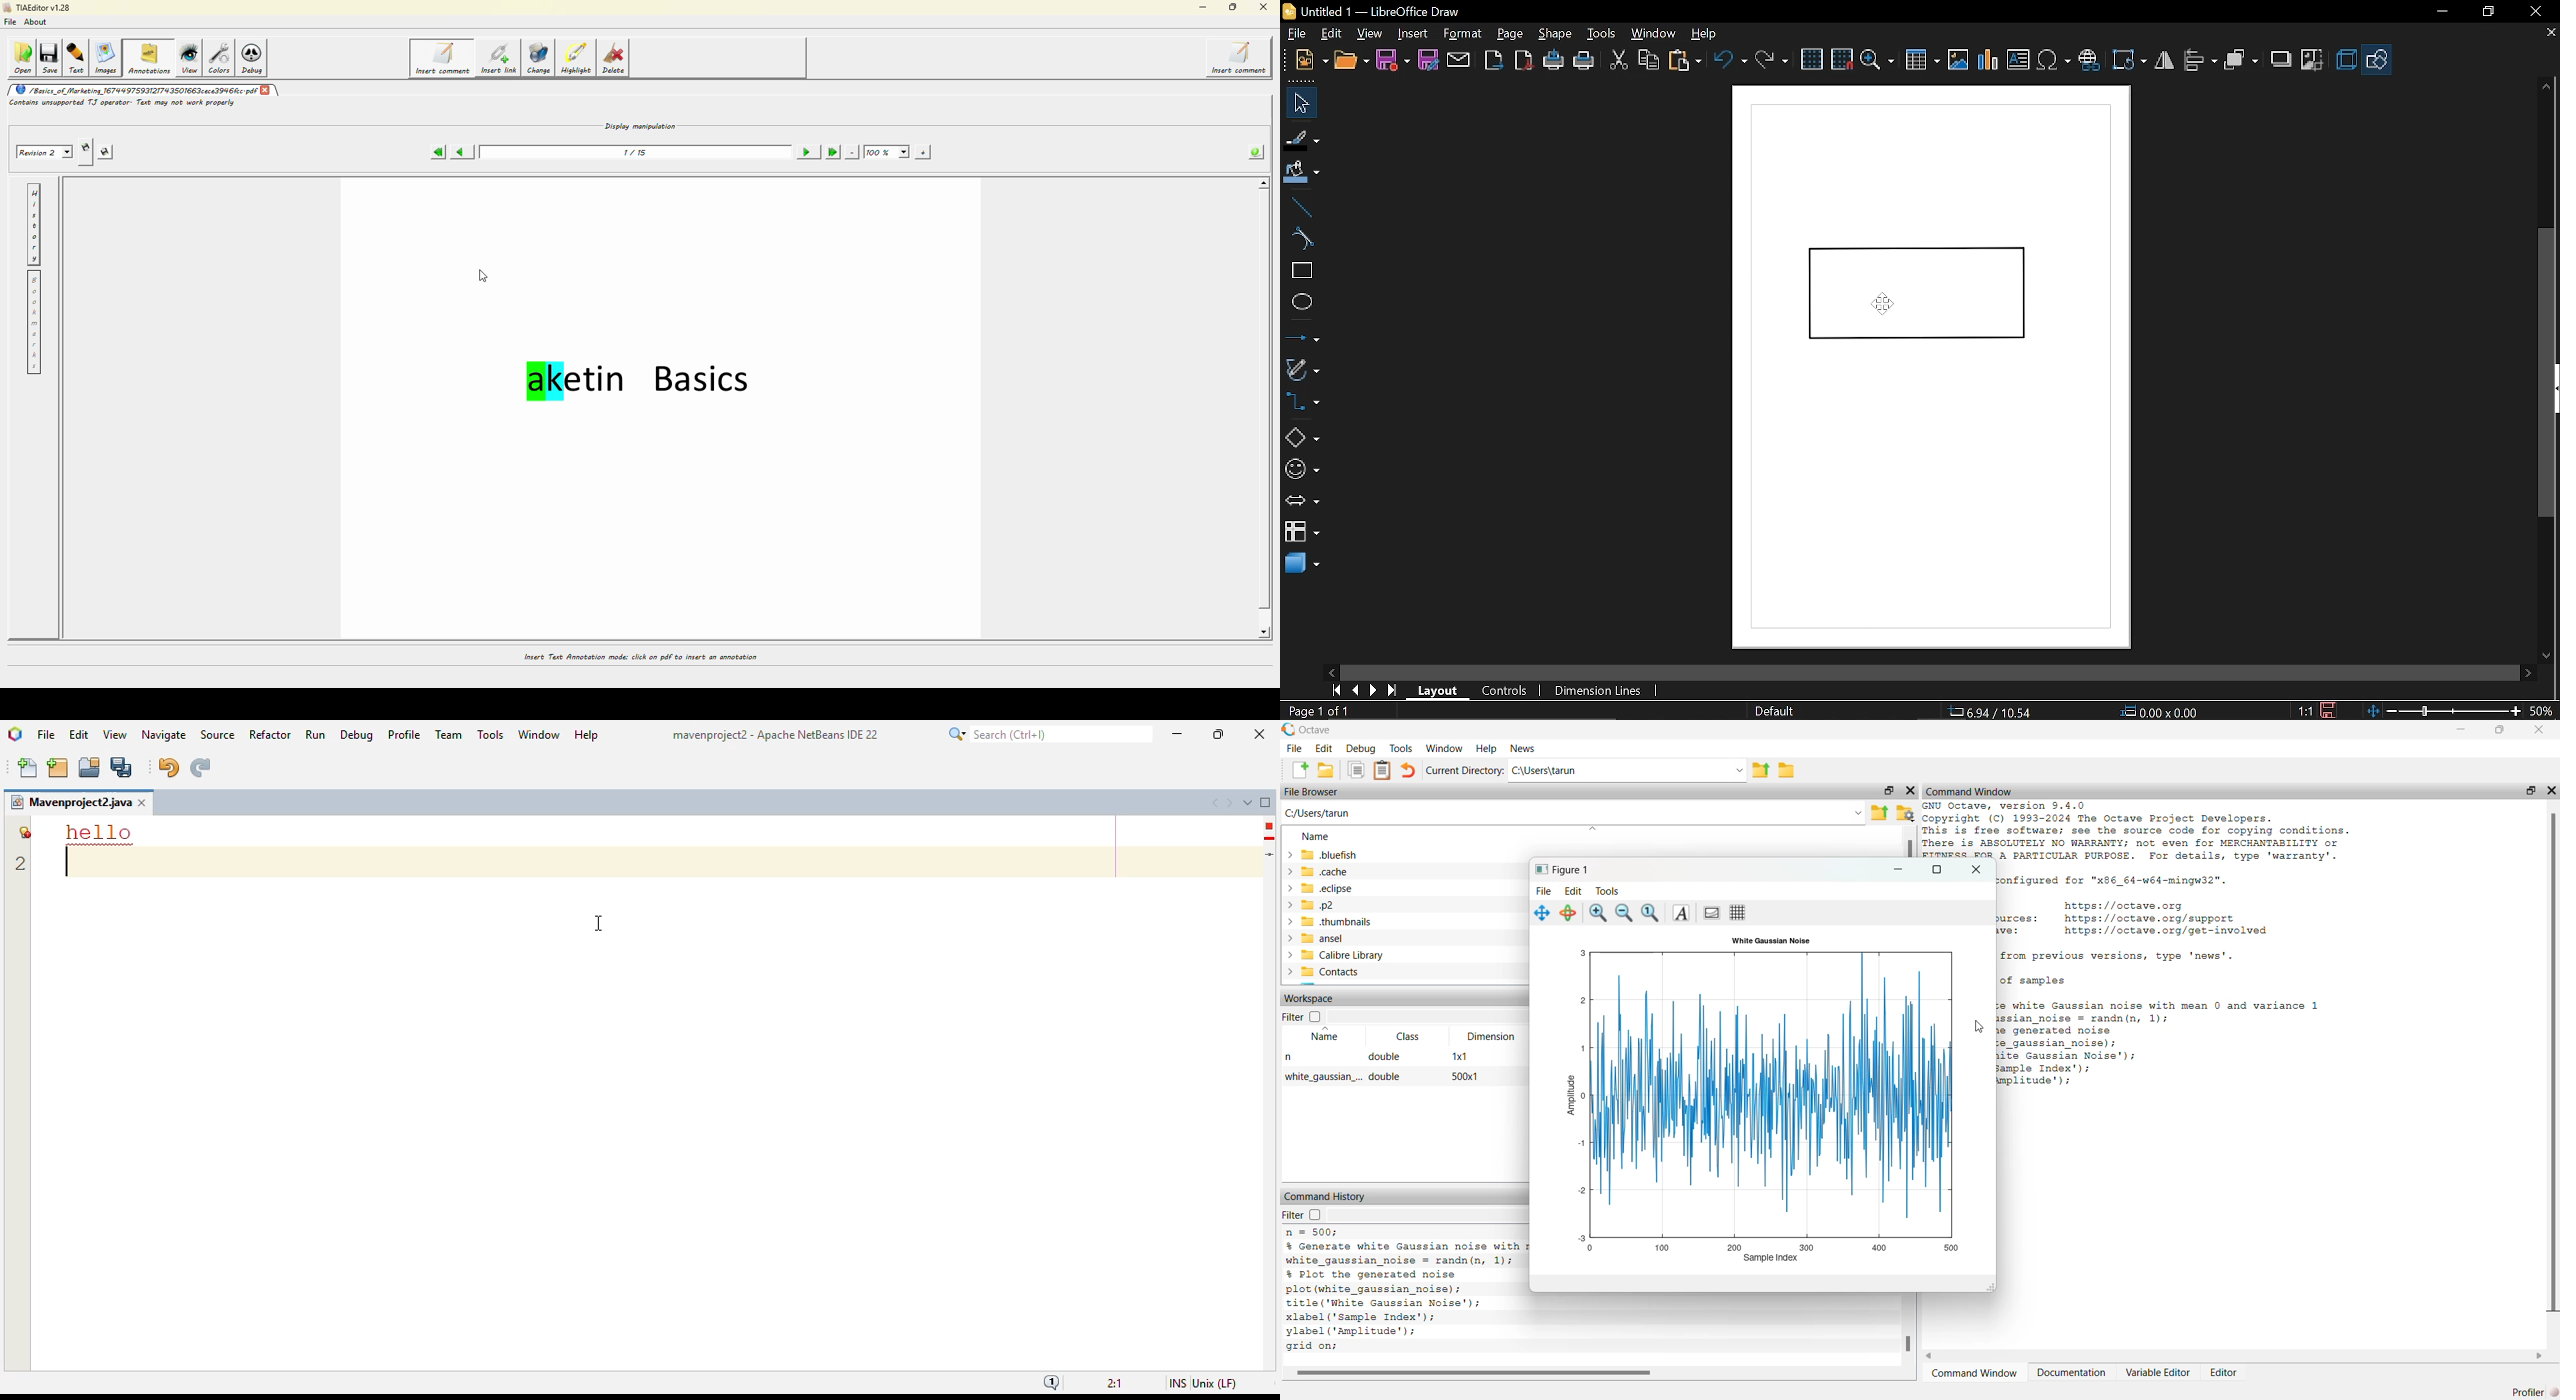 This screenshot has height=1400, width=2576. Describe the element at coordinates (2346, 60) in the screenshot. I see `3d effect` at that location.